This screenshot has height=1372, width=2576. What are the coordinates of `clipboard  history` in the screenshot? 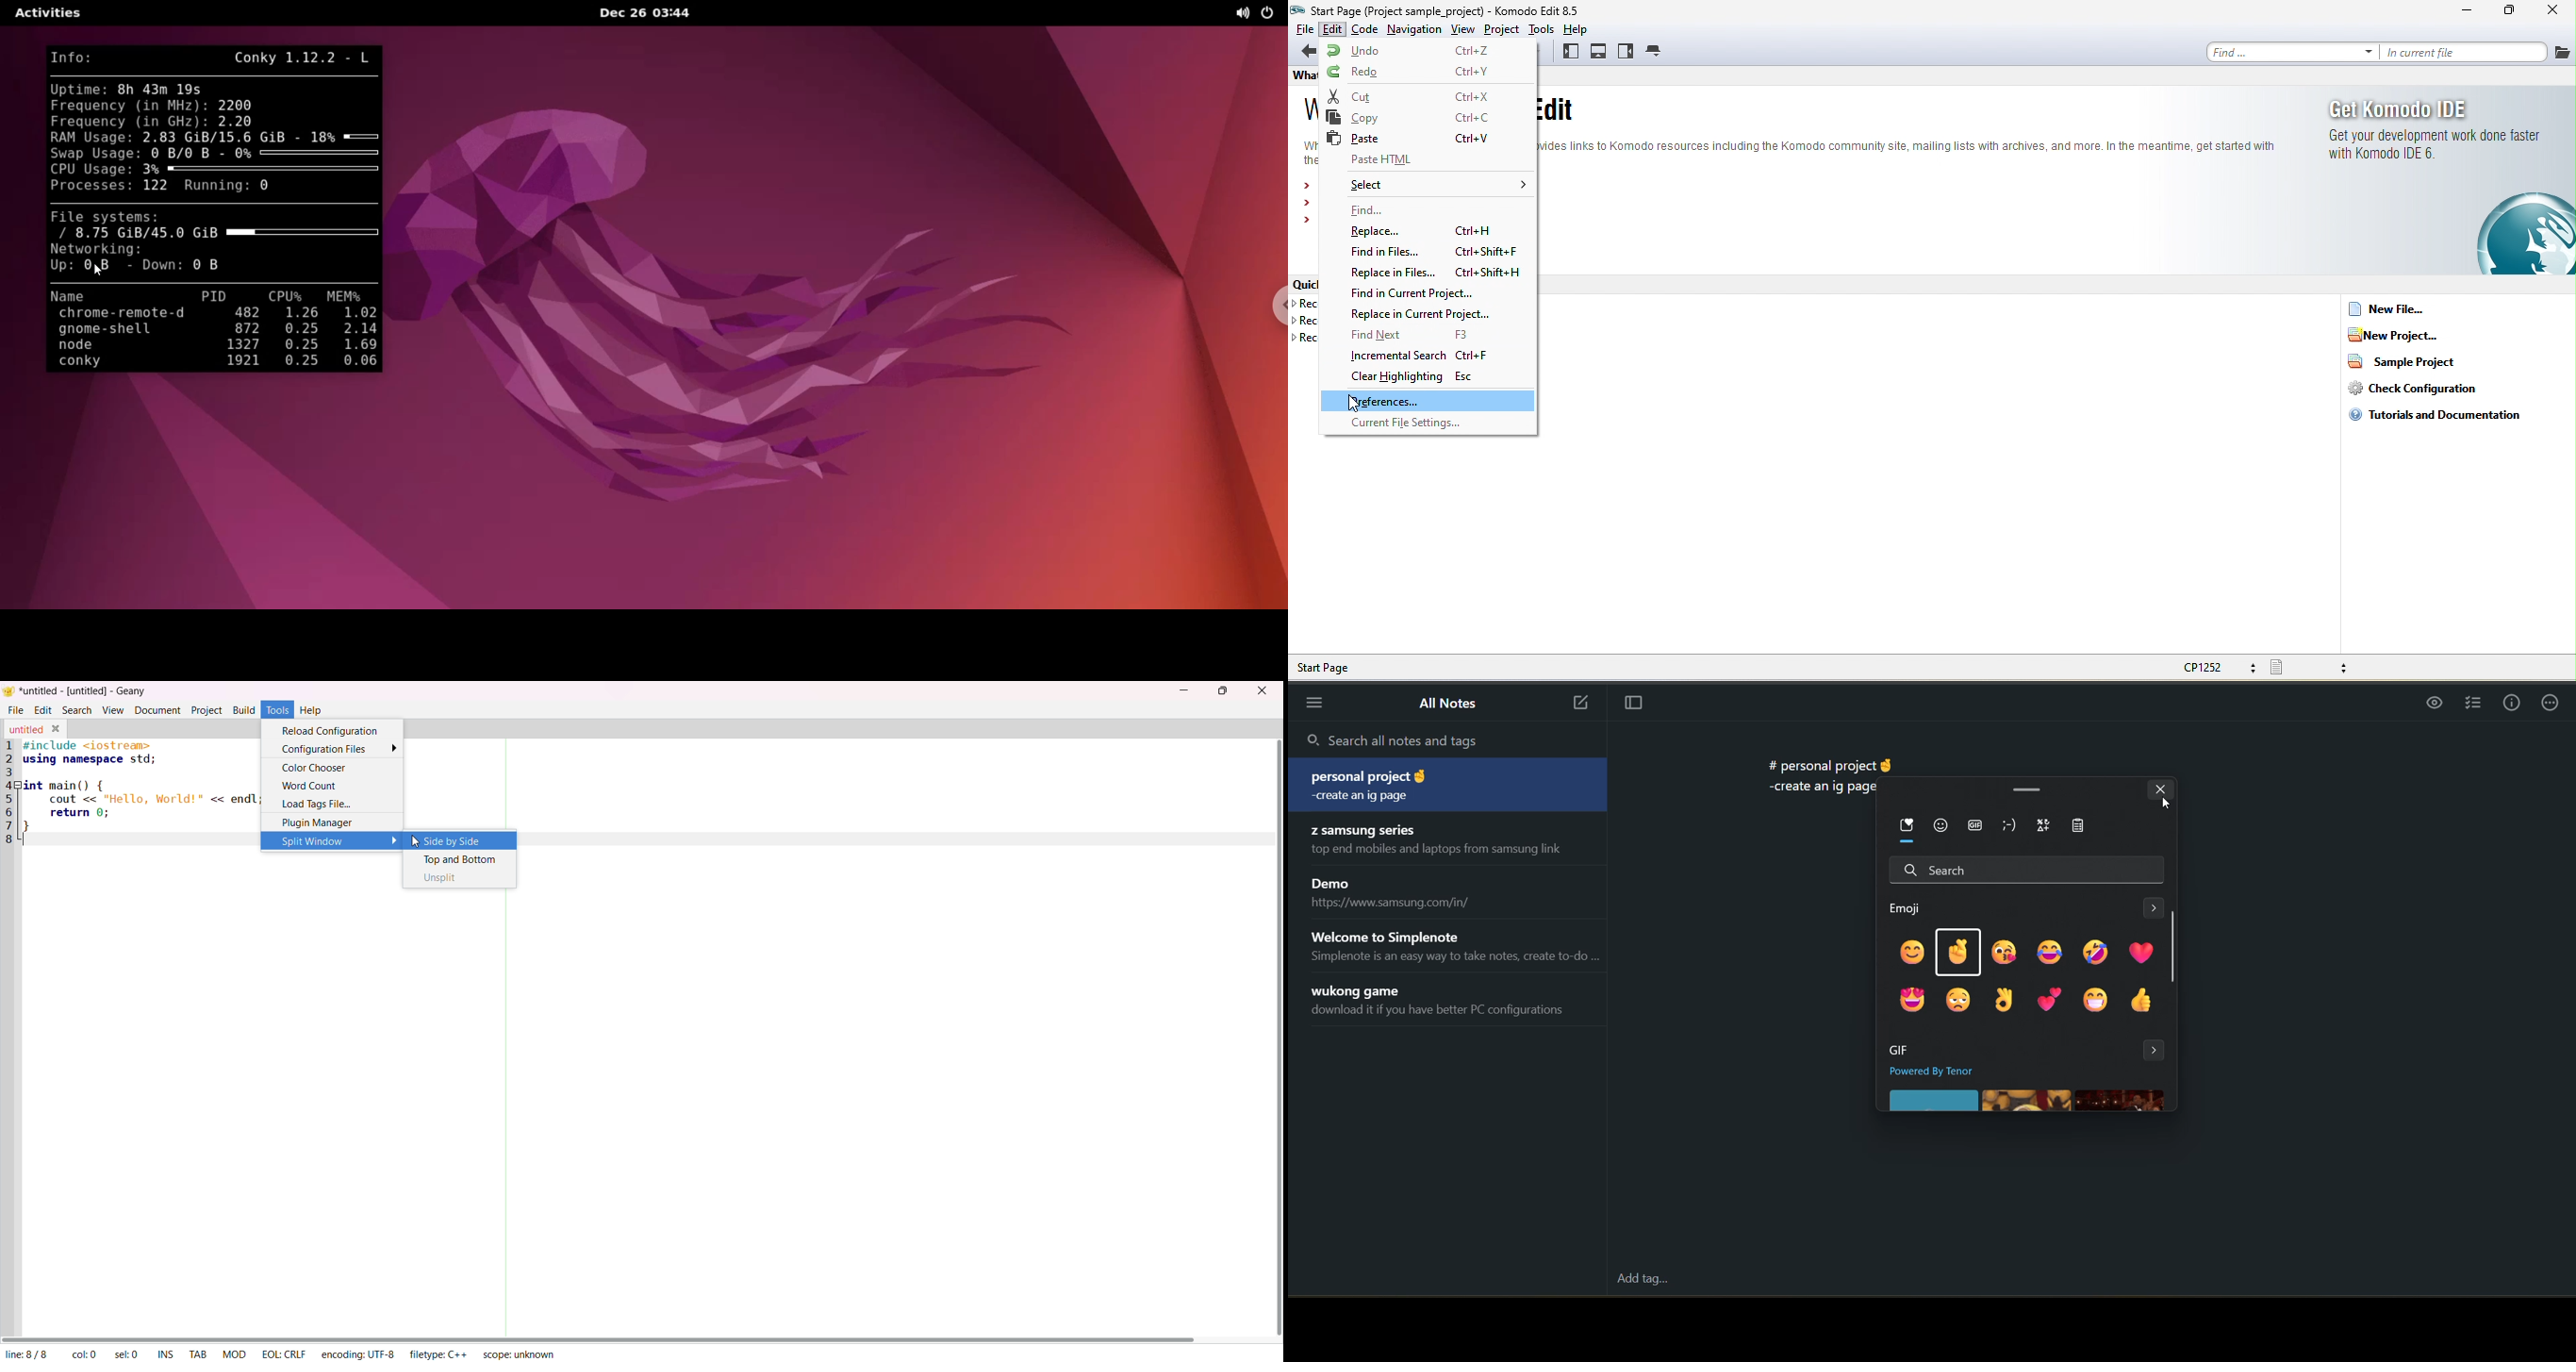 It's located at (2084, 826).